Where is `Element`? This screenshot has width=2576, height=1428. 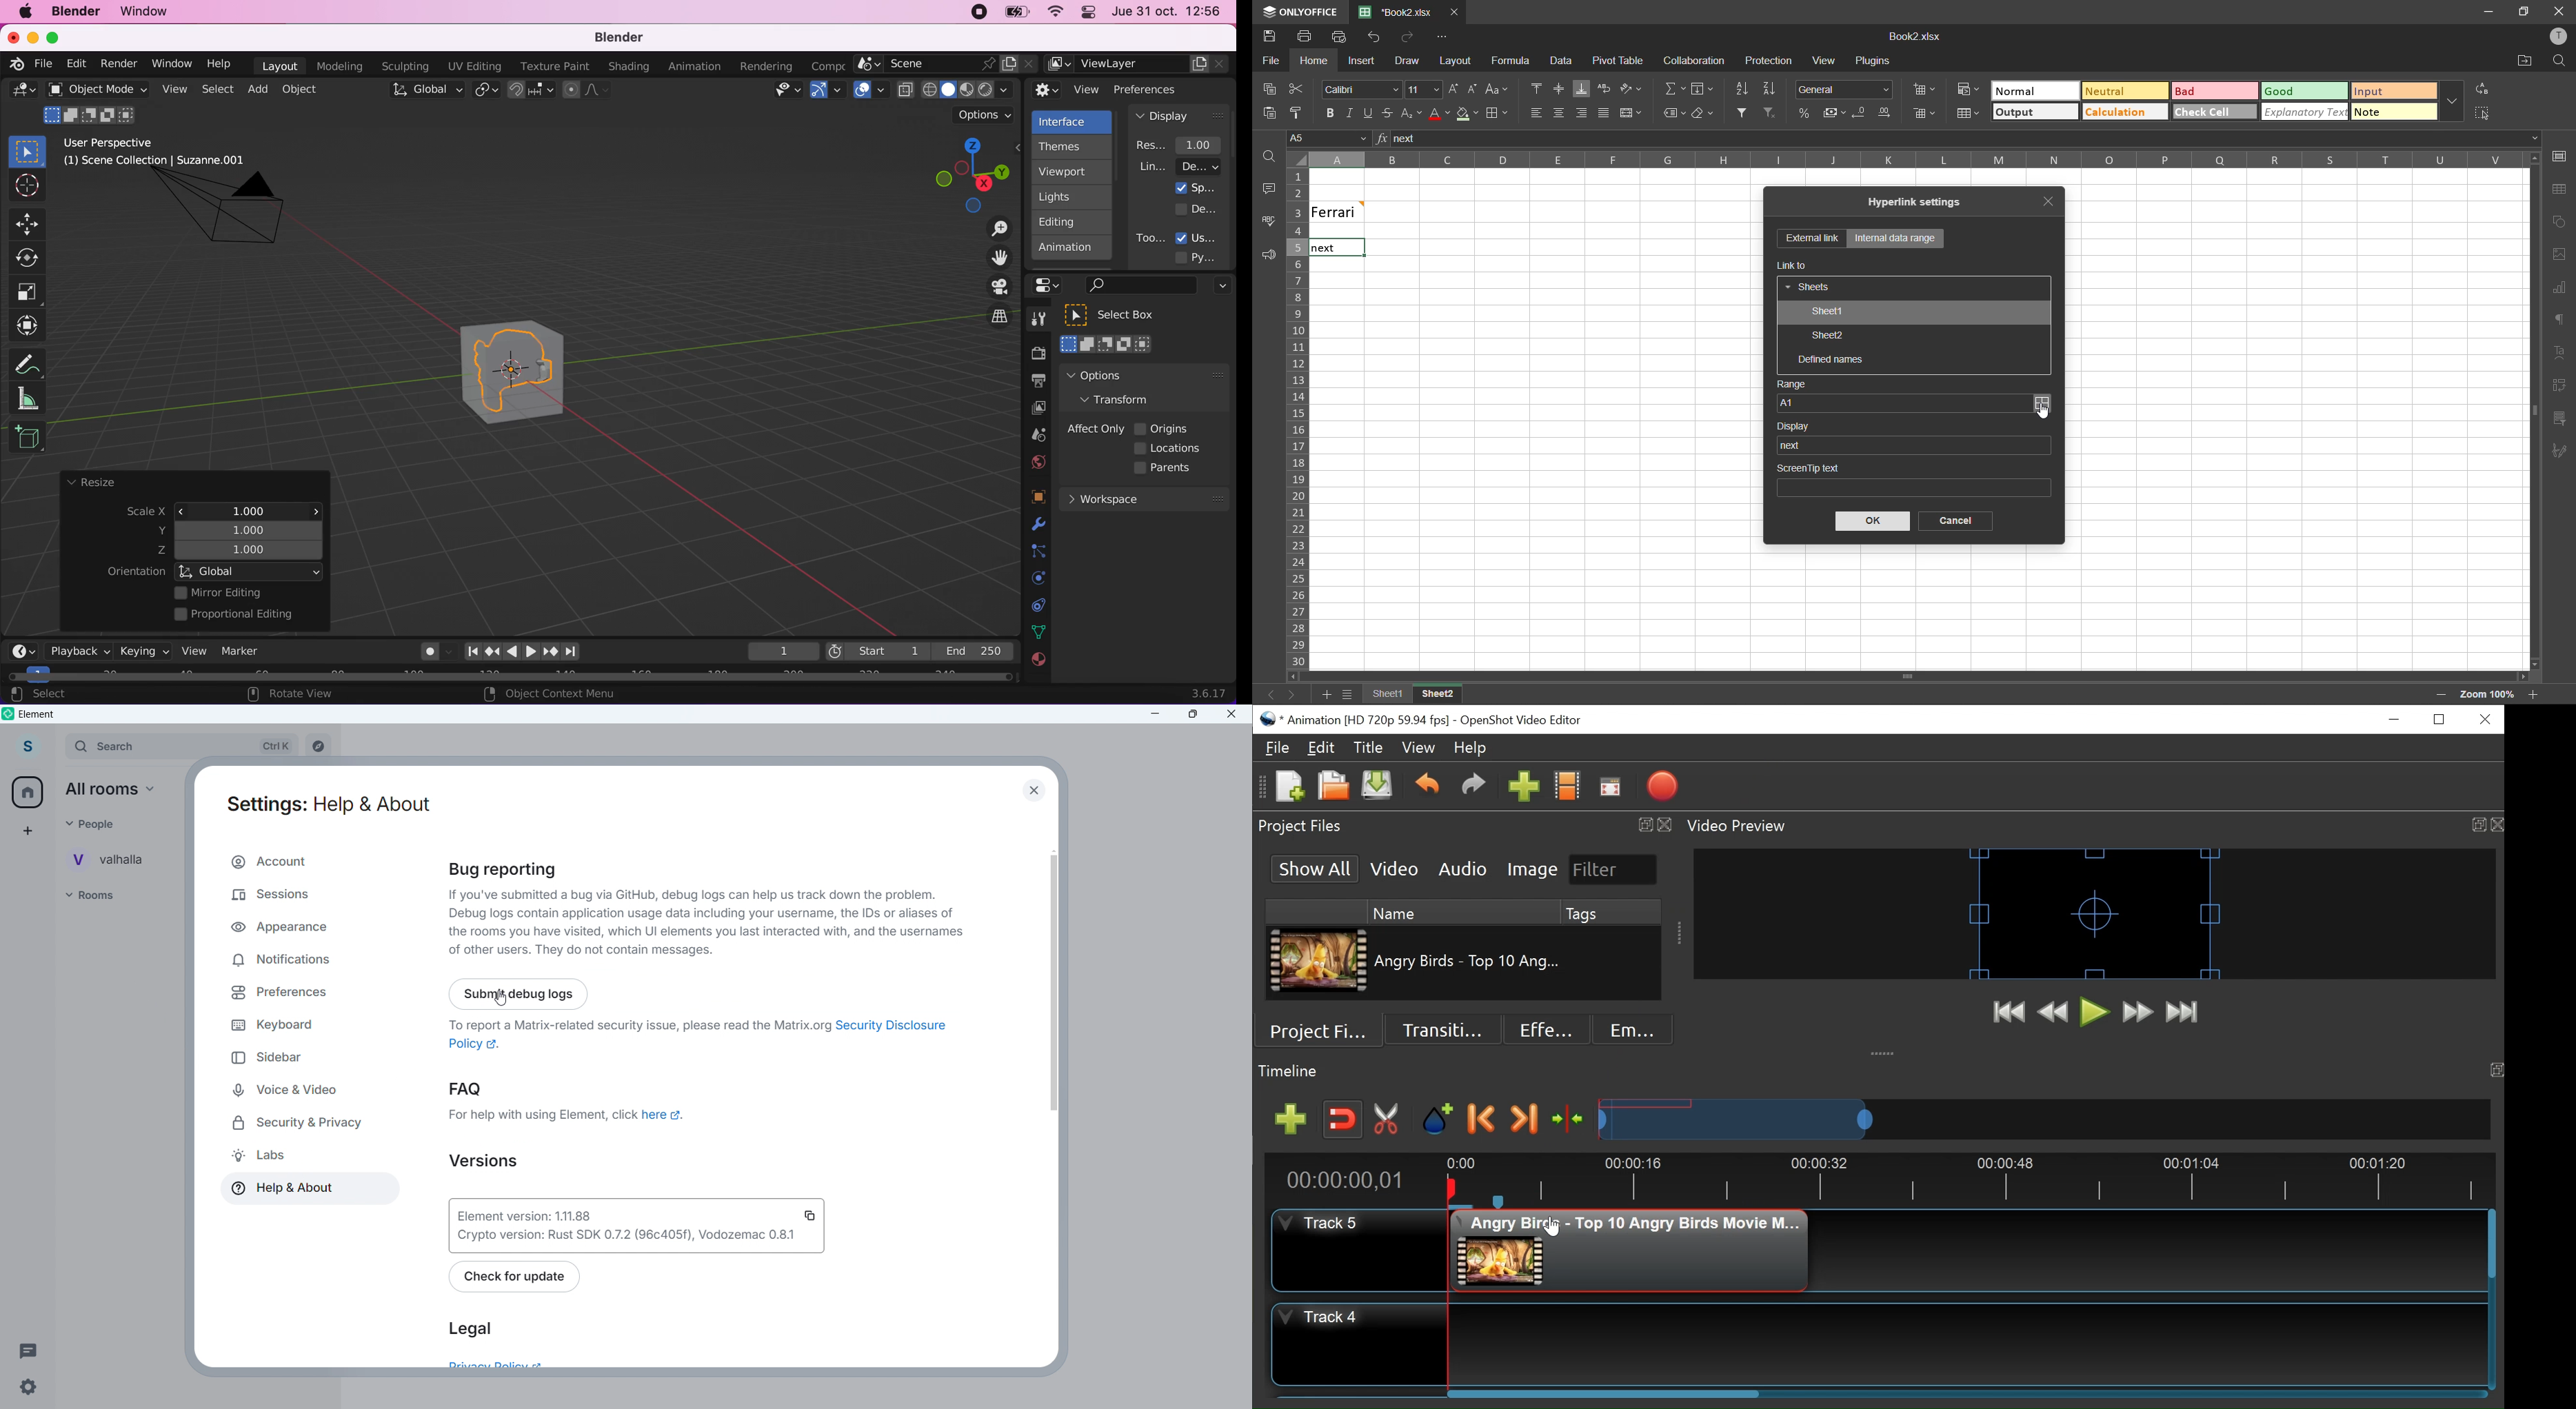
Element is located at coordinates (37, 714).